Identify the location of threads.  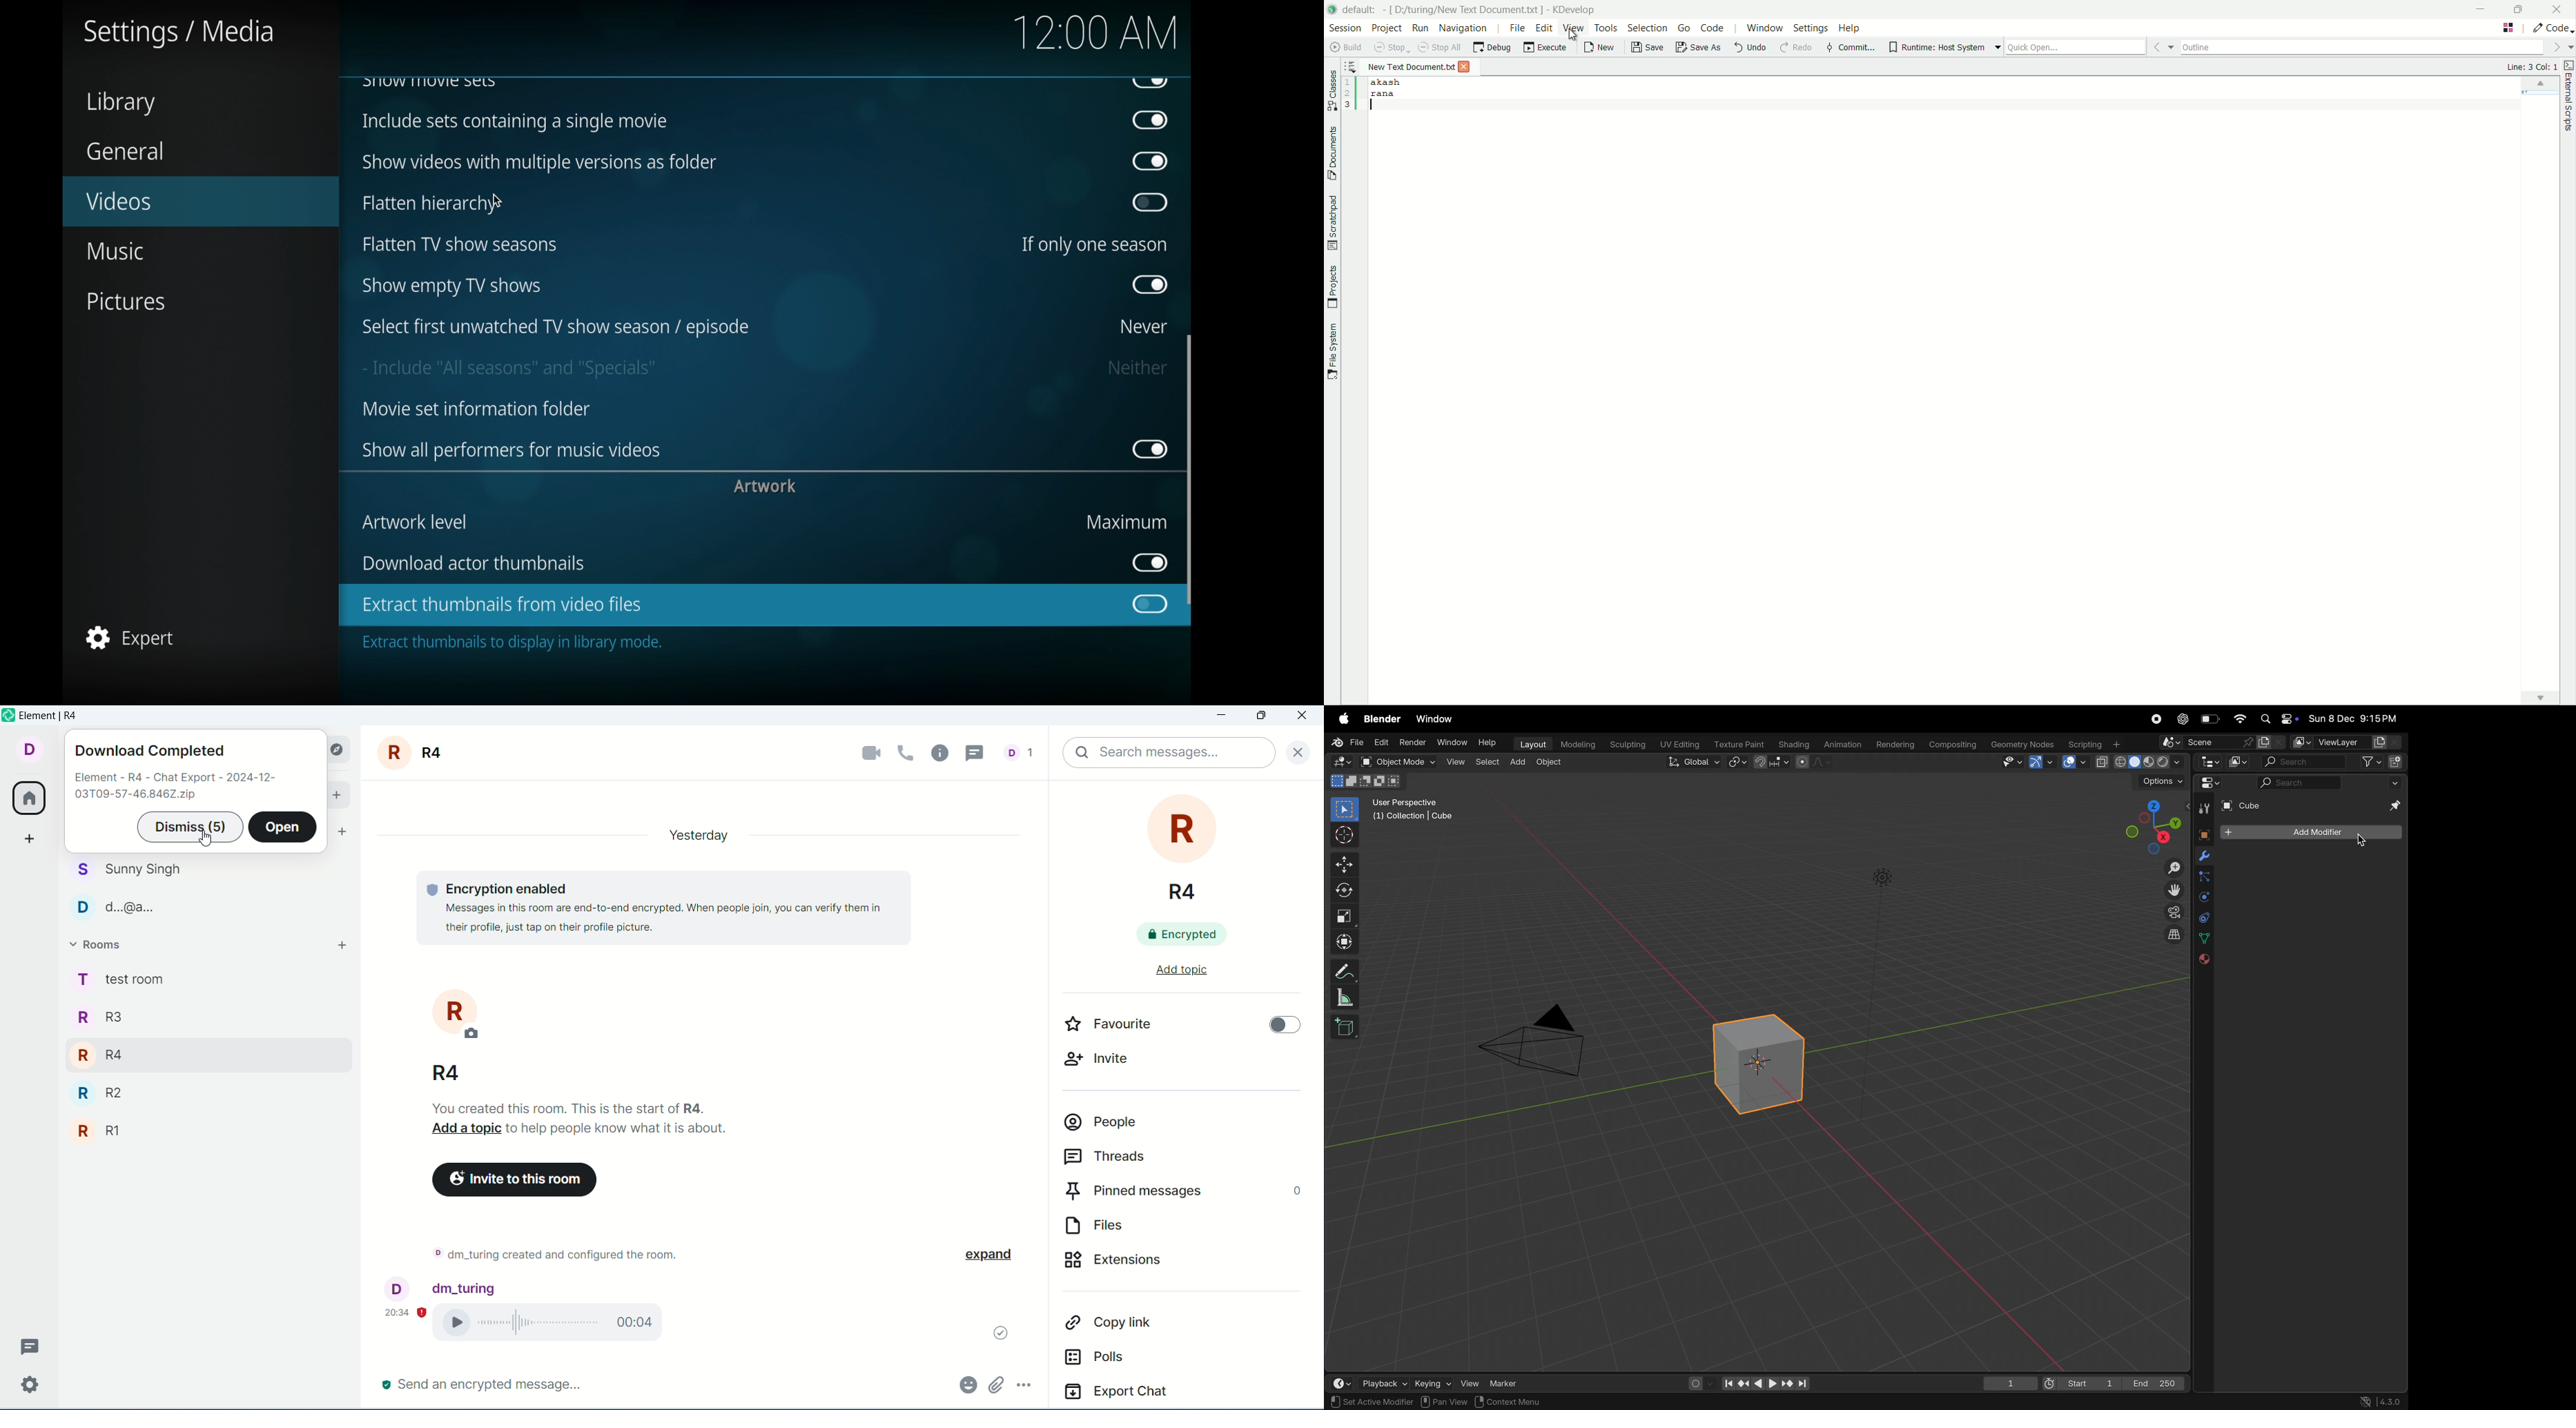
(1156, 1160).